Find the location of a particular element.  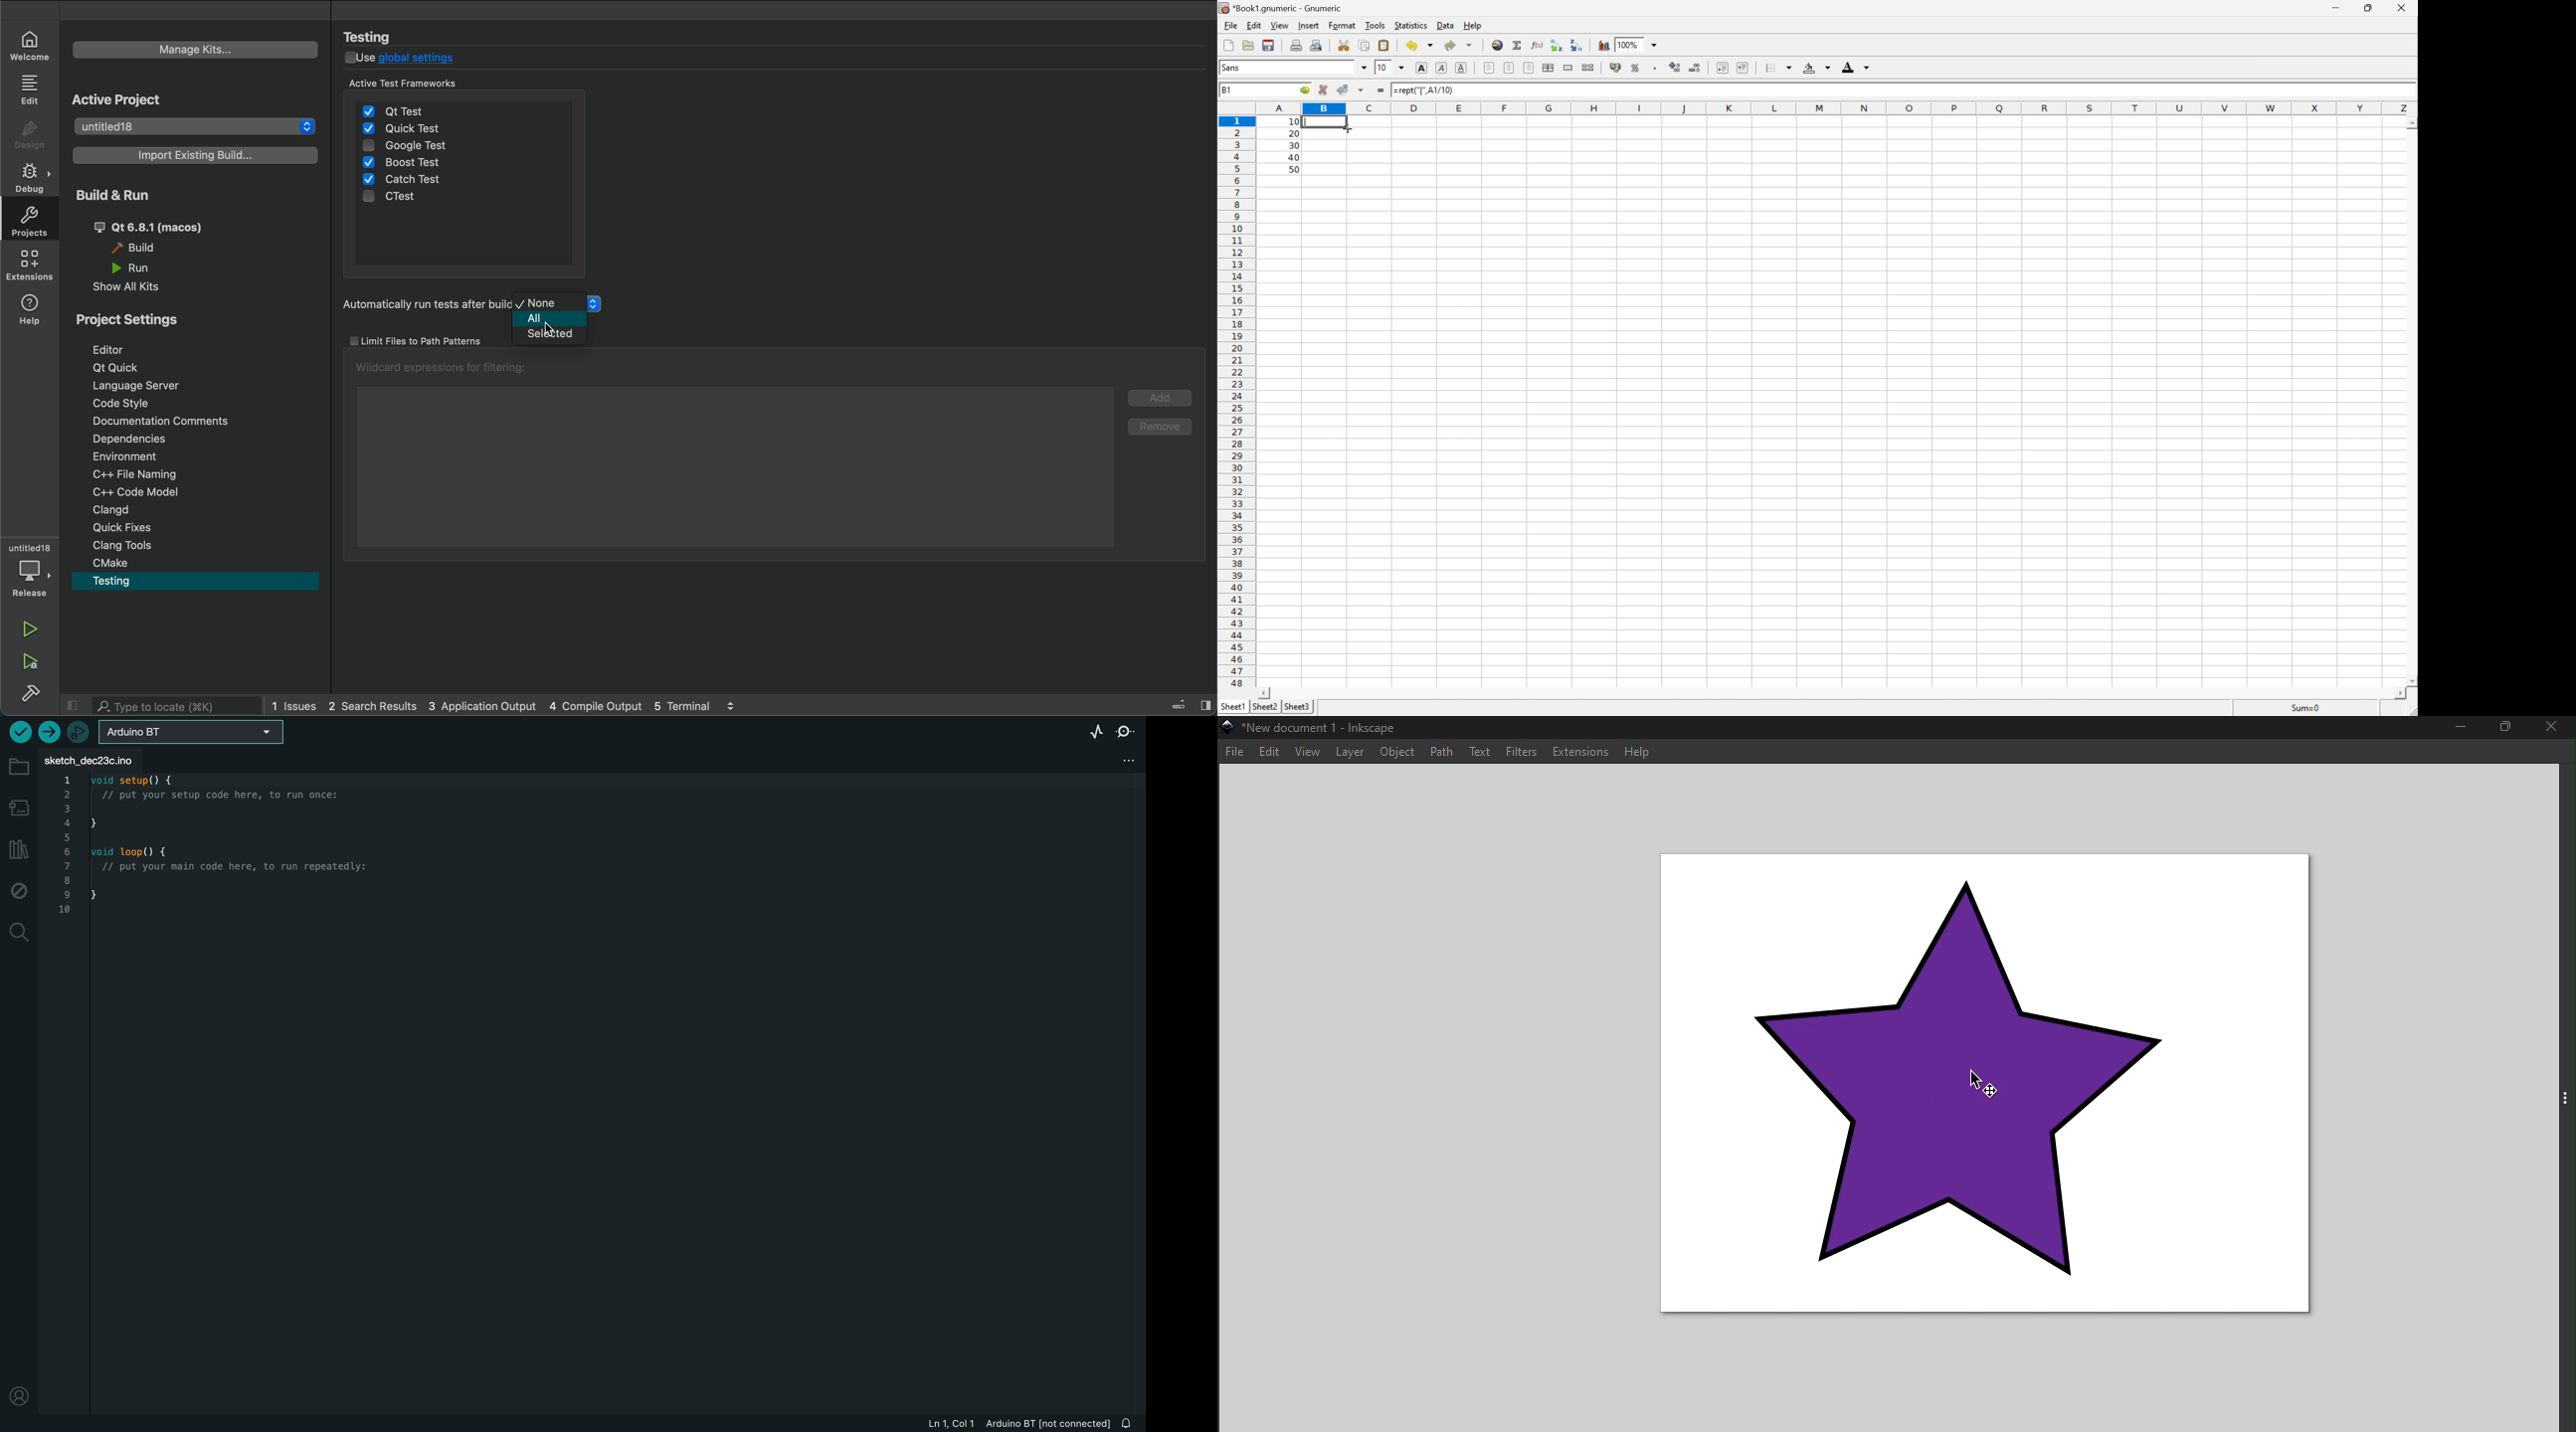

Bold is located at coordinates (1422, 67).